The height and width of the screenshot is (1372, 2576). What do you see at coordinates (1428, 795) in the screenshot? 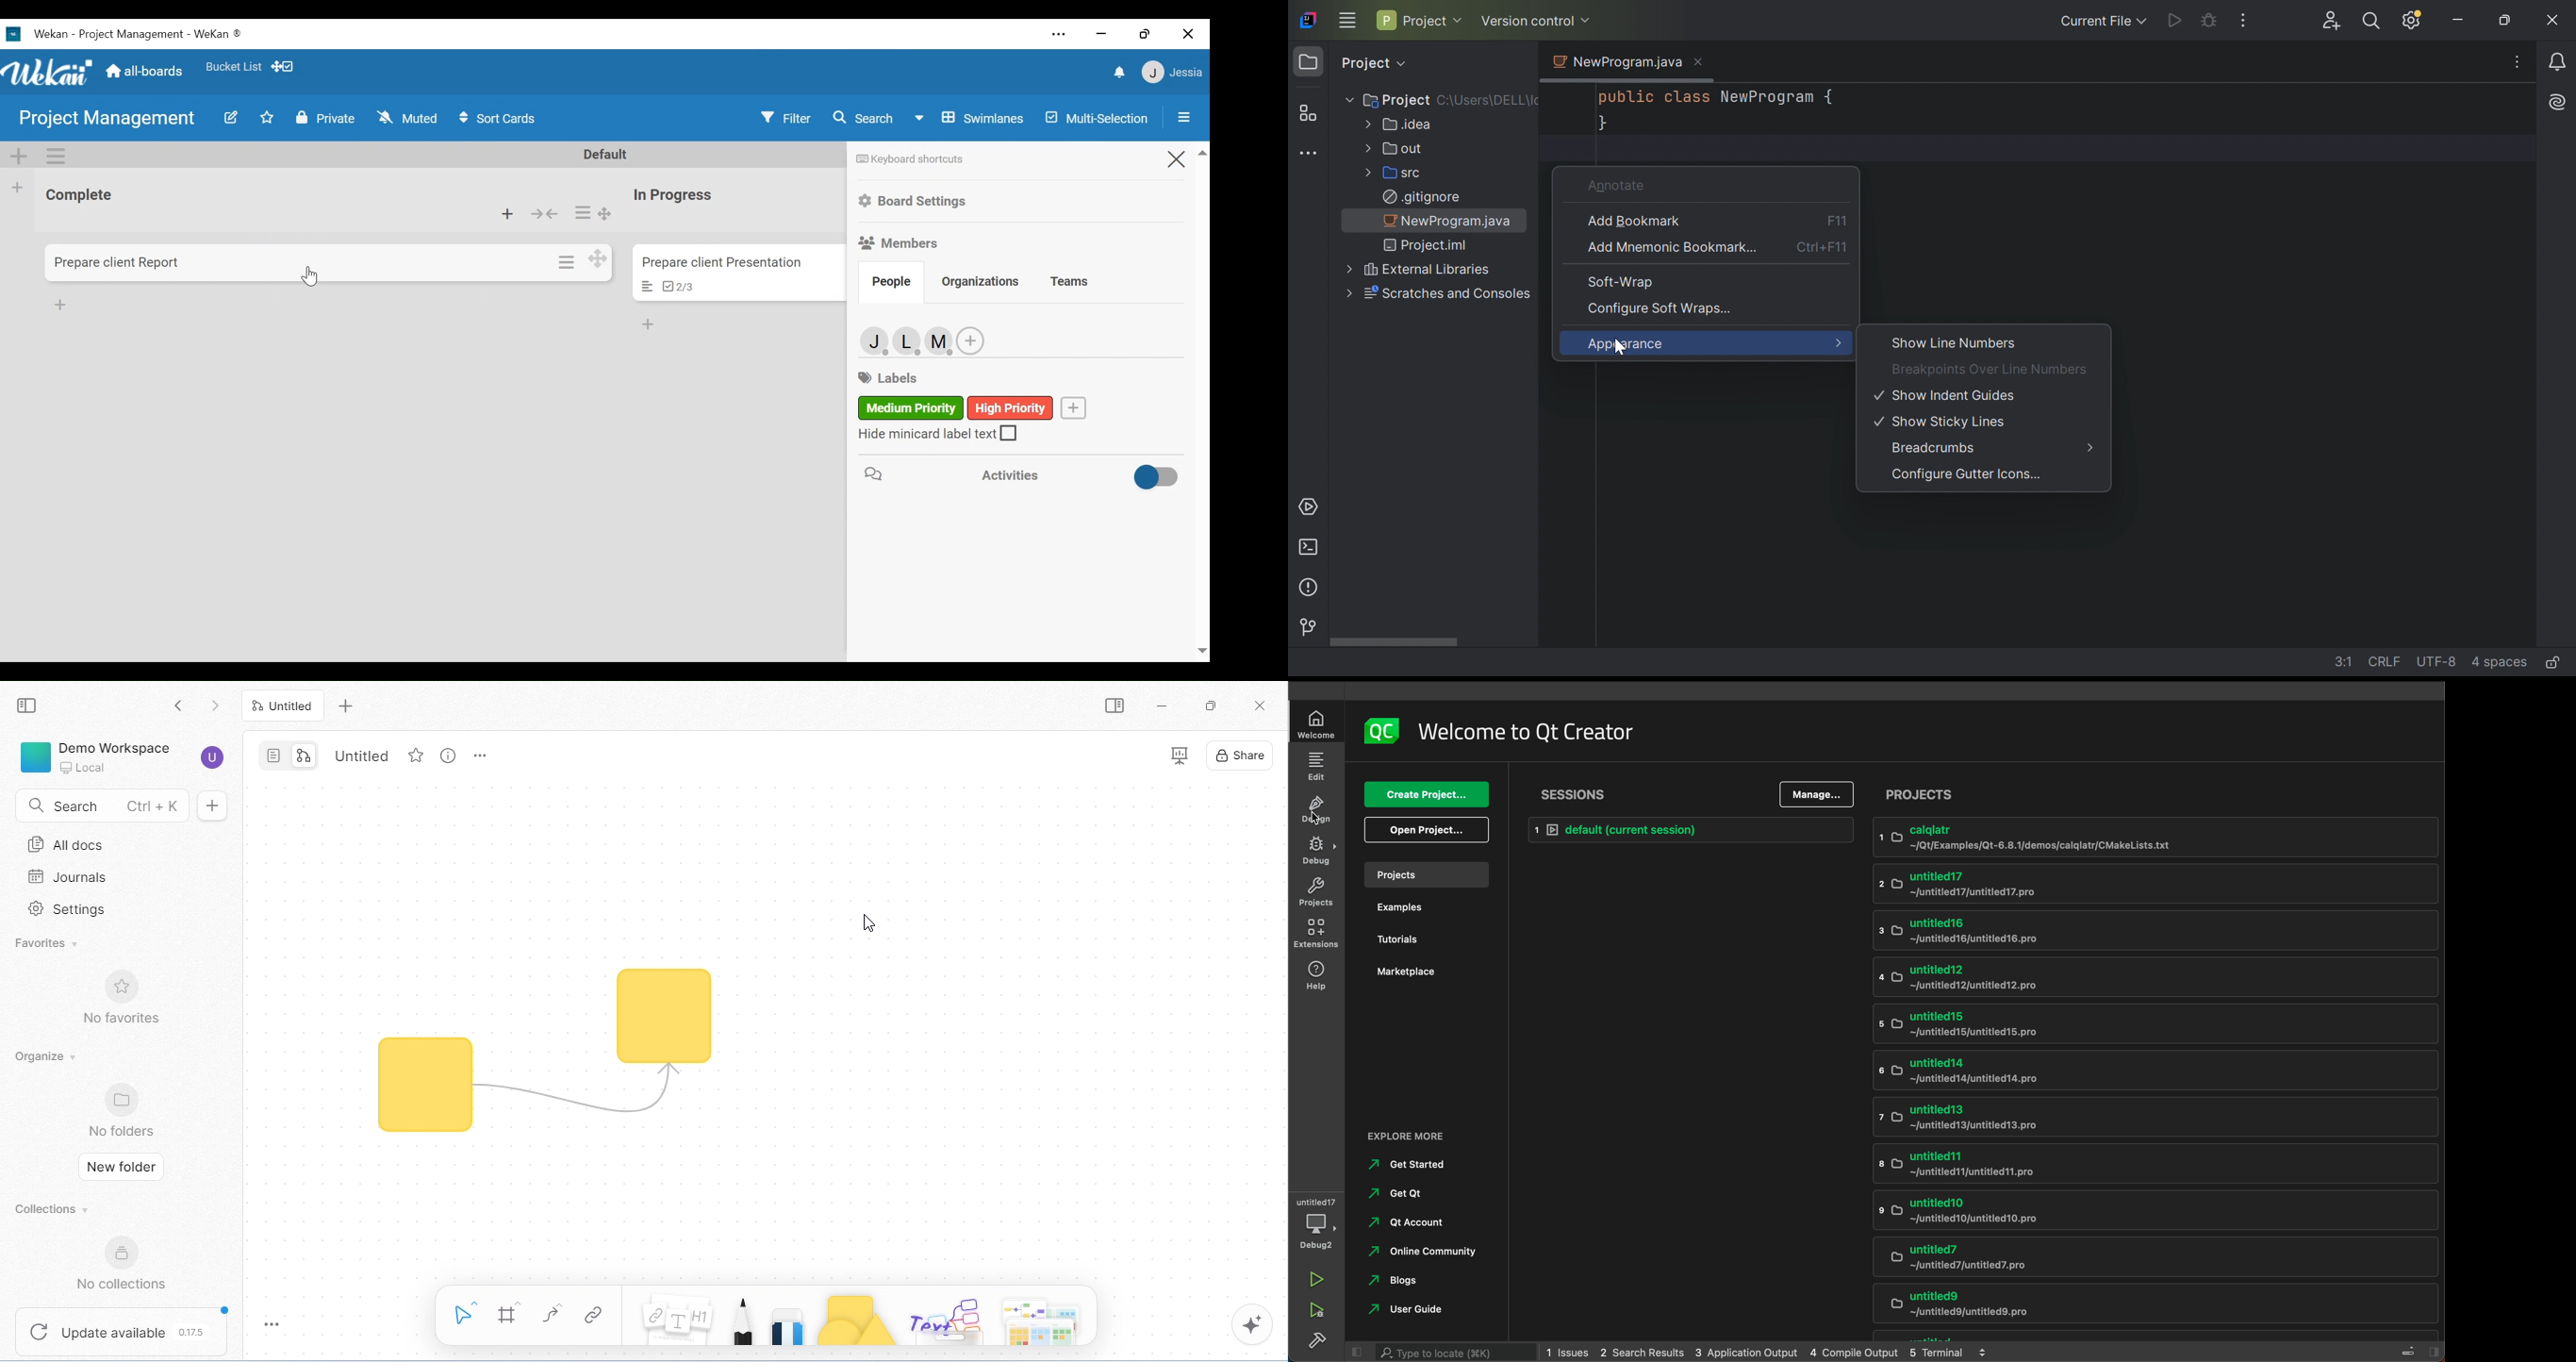
I see `create` at bounding box center [1428, 795].